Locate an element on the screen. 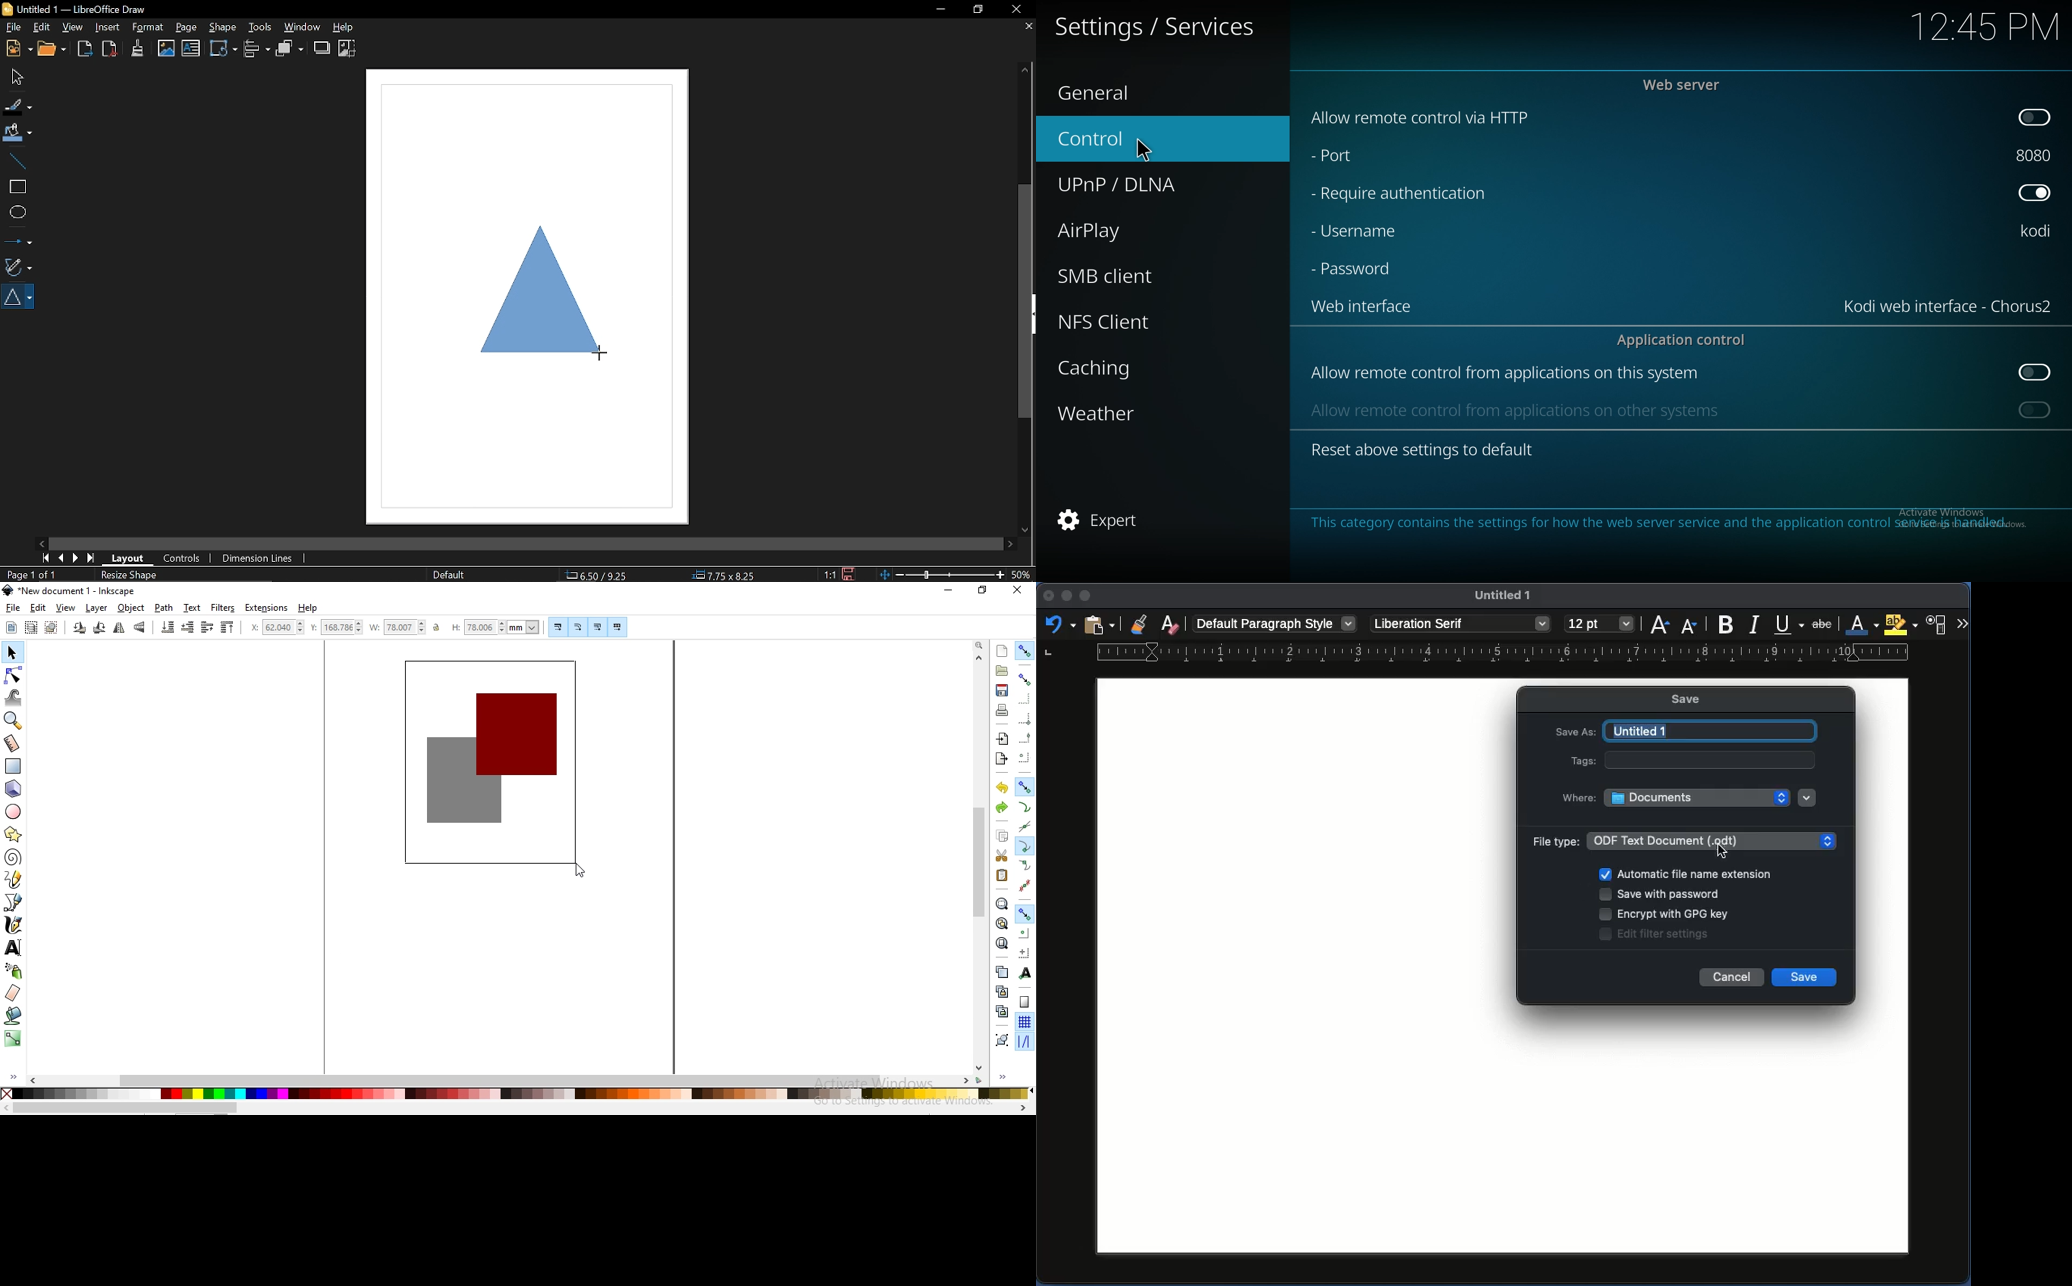 The image size is (2072, 1288). on is located at coordinates (2035, 410).